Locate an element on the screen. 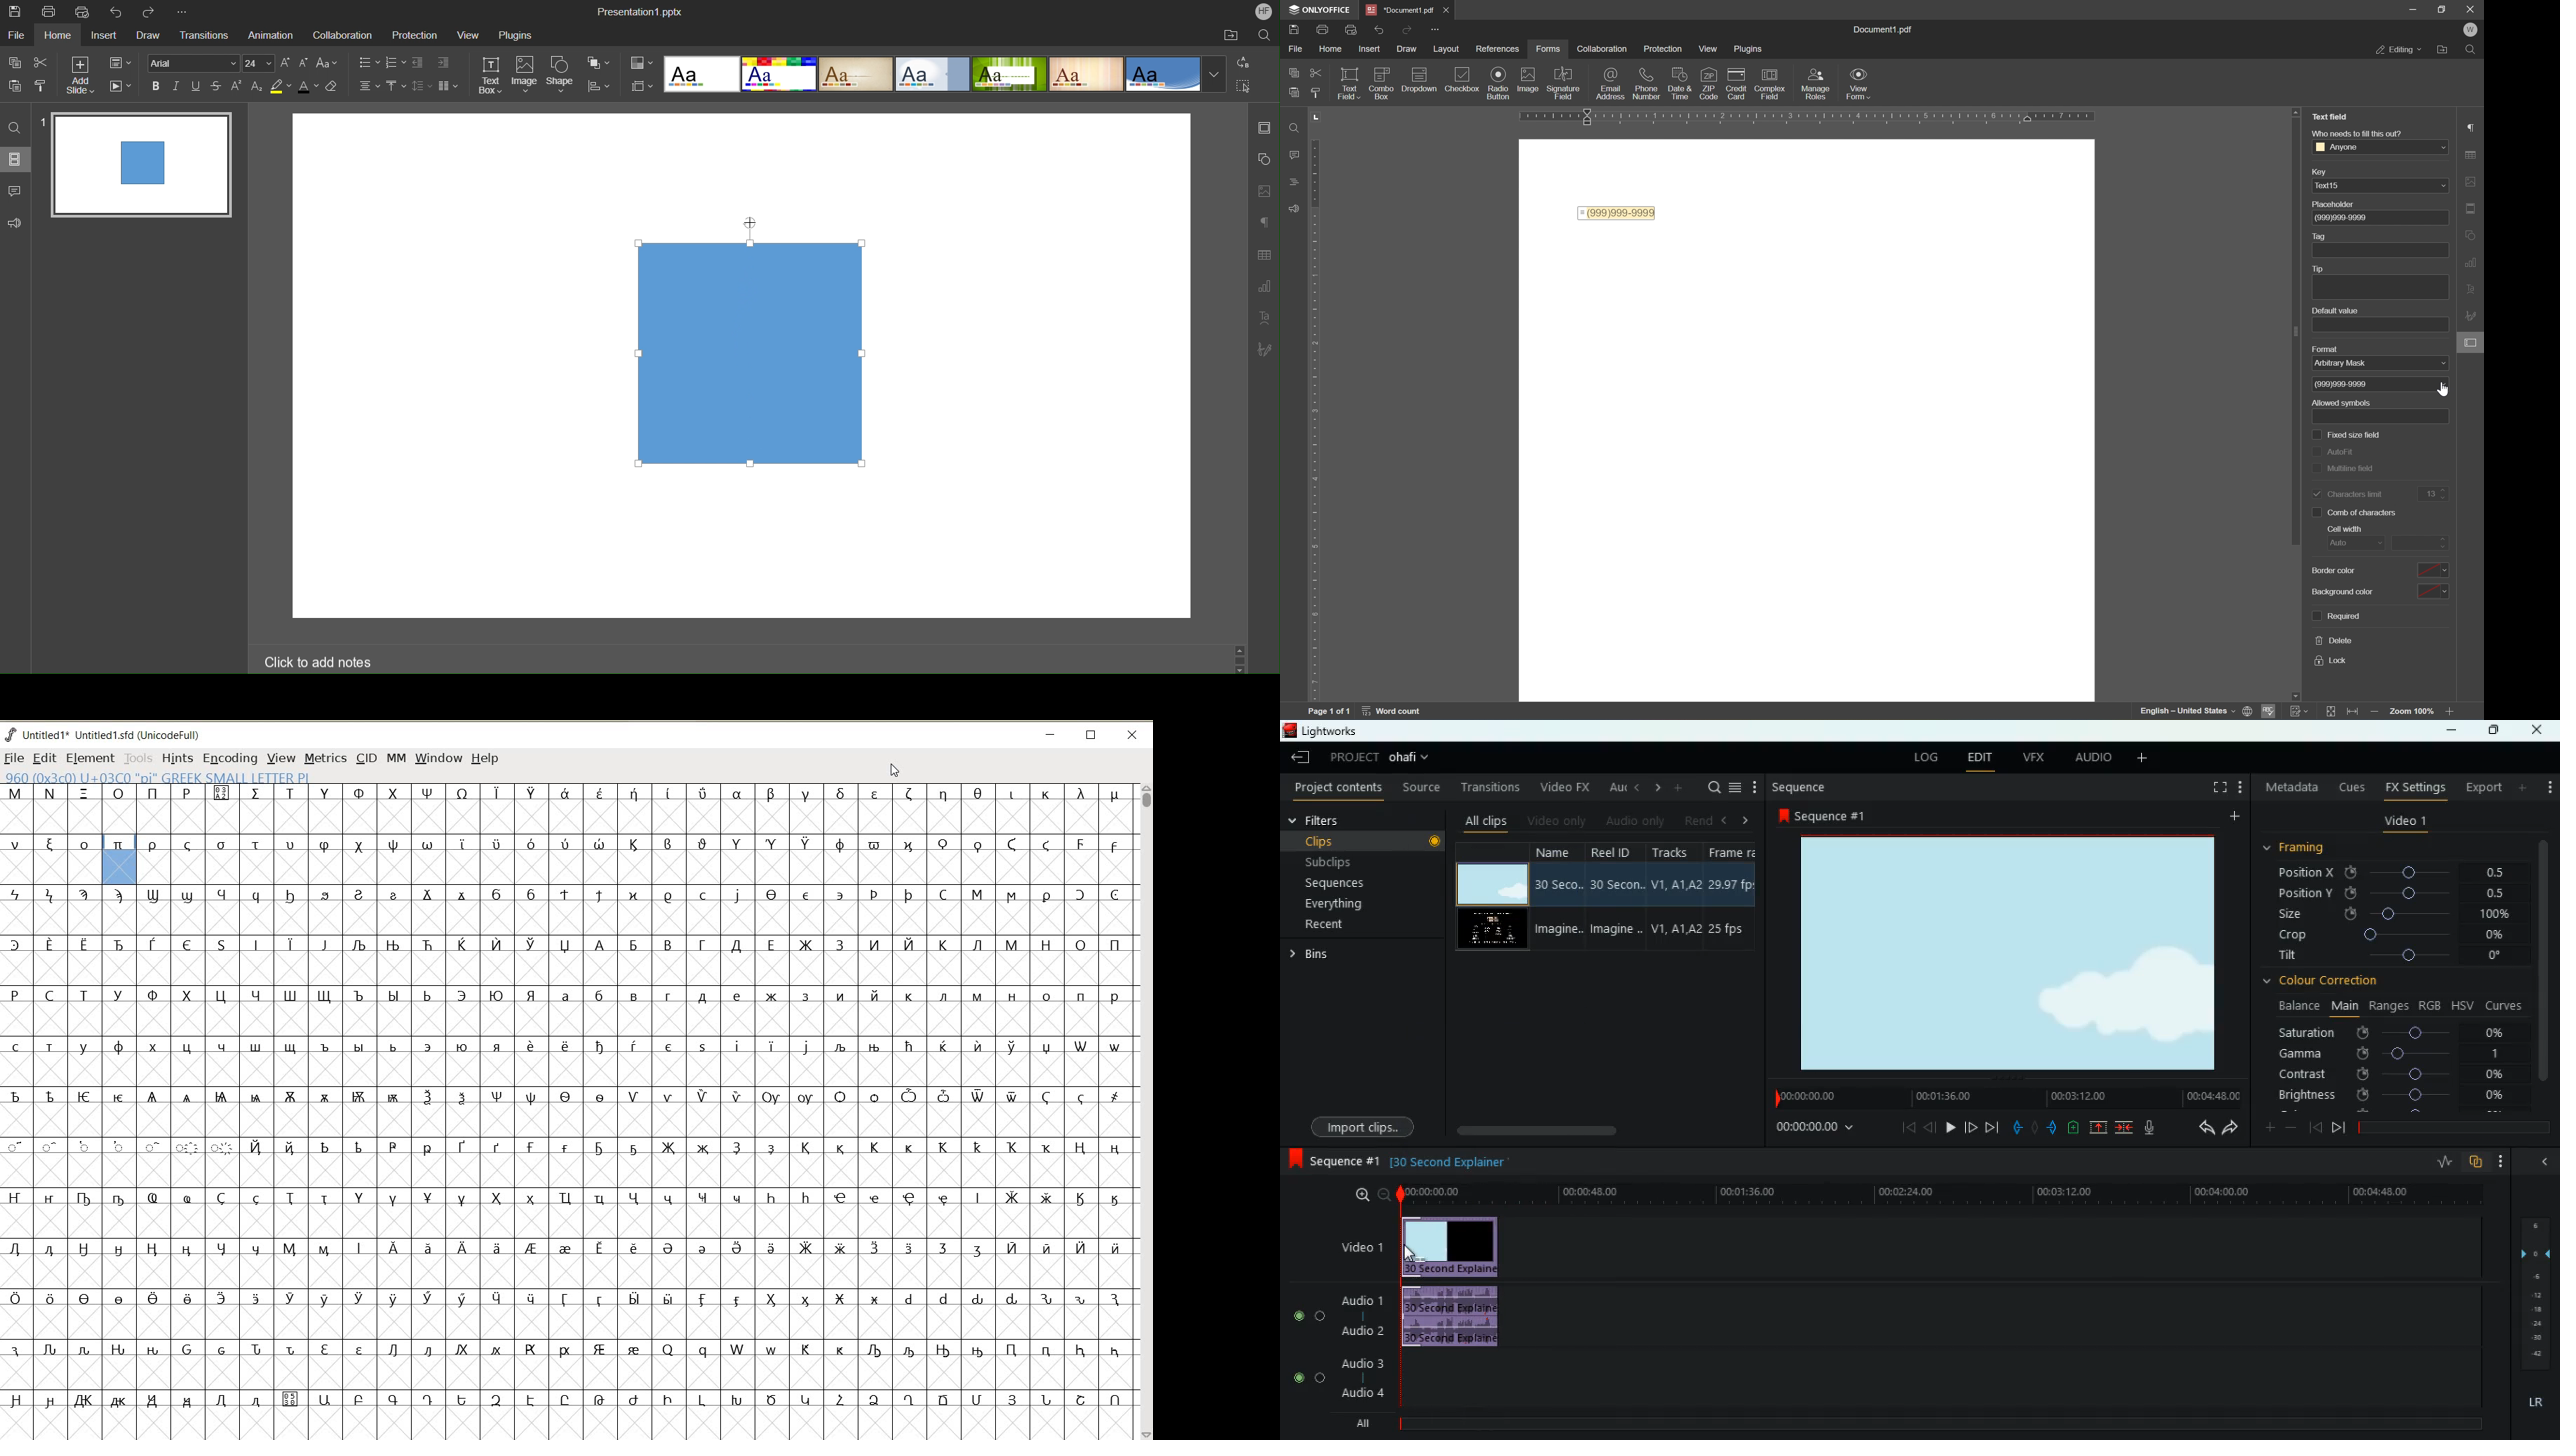  au is located at coordinates (1617, 788).